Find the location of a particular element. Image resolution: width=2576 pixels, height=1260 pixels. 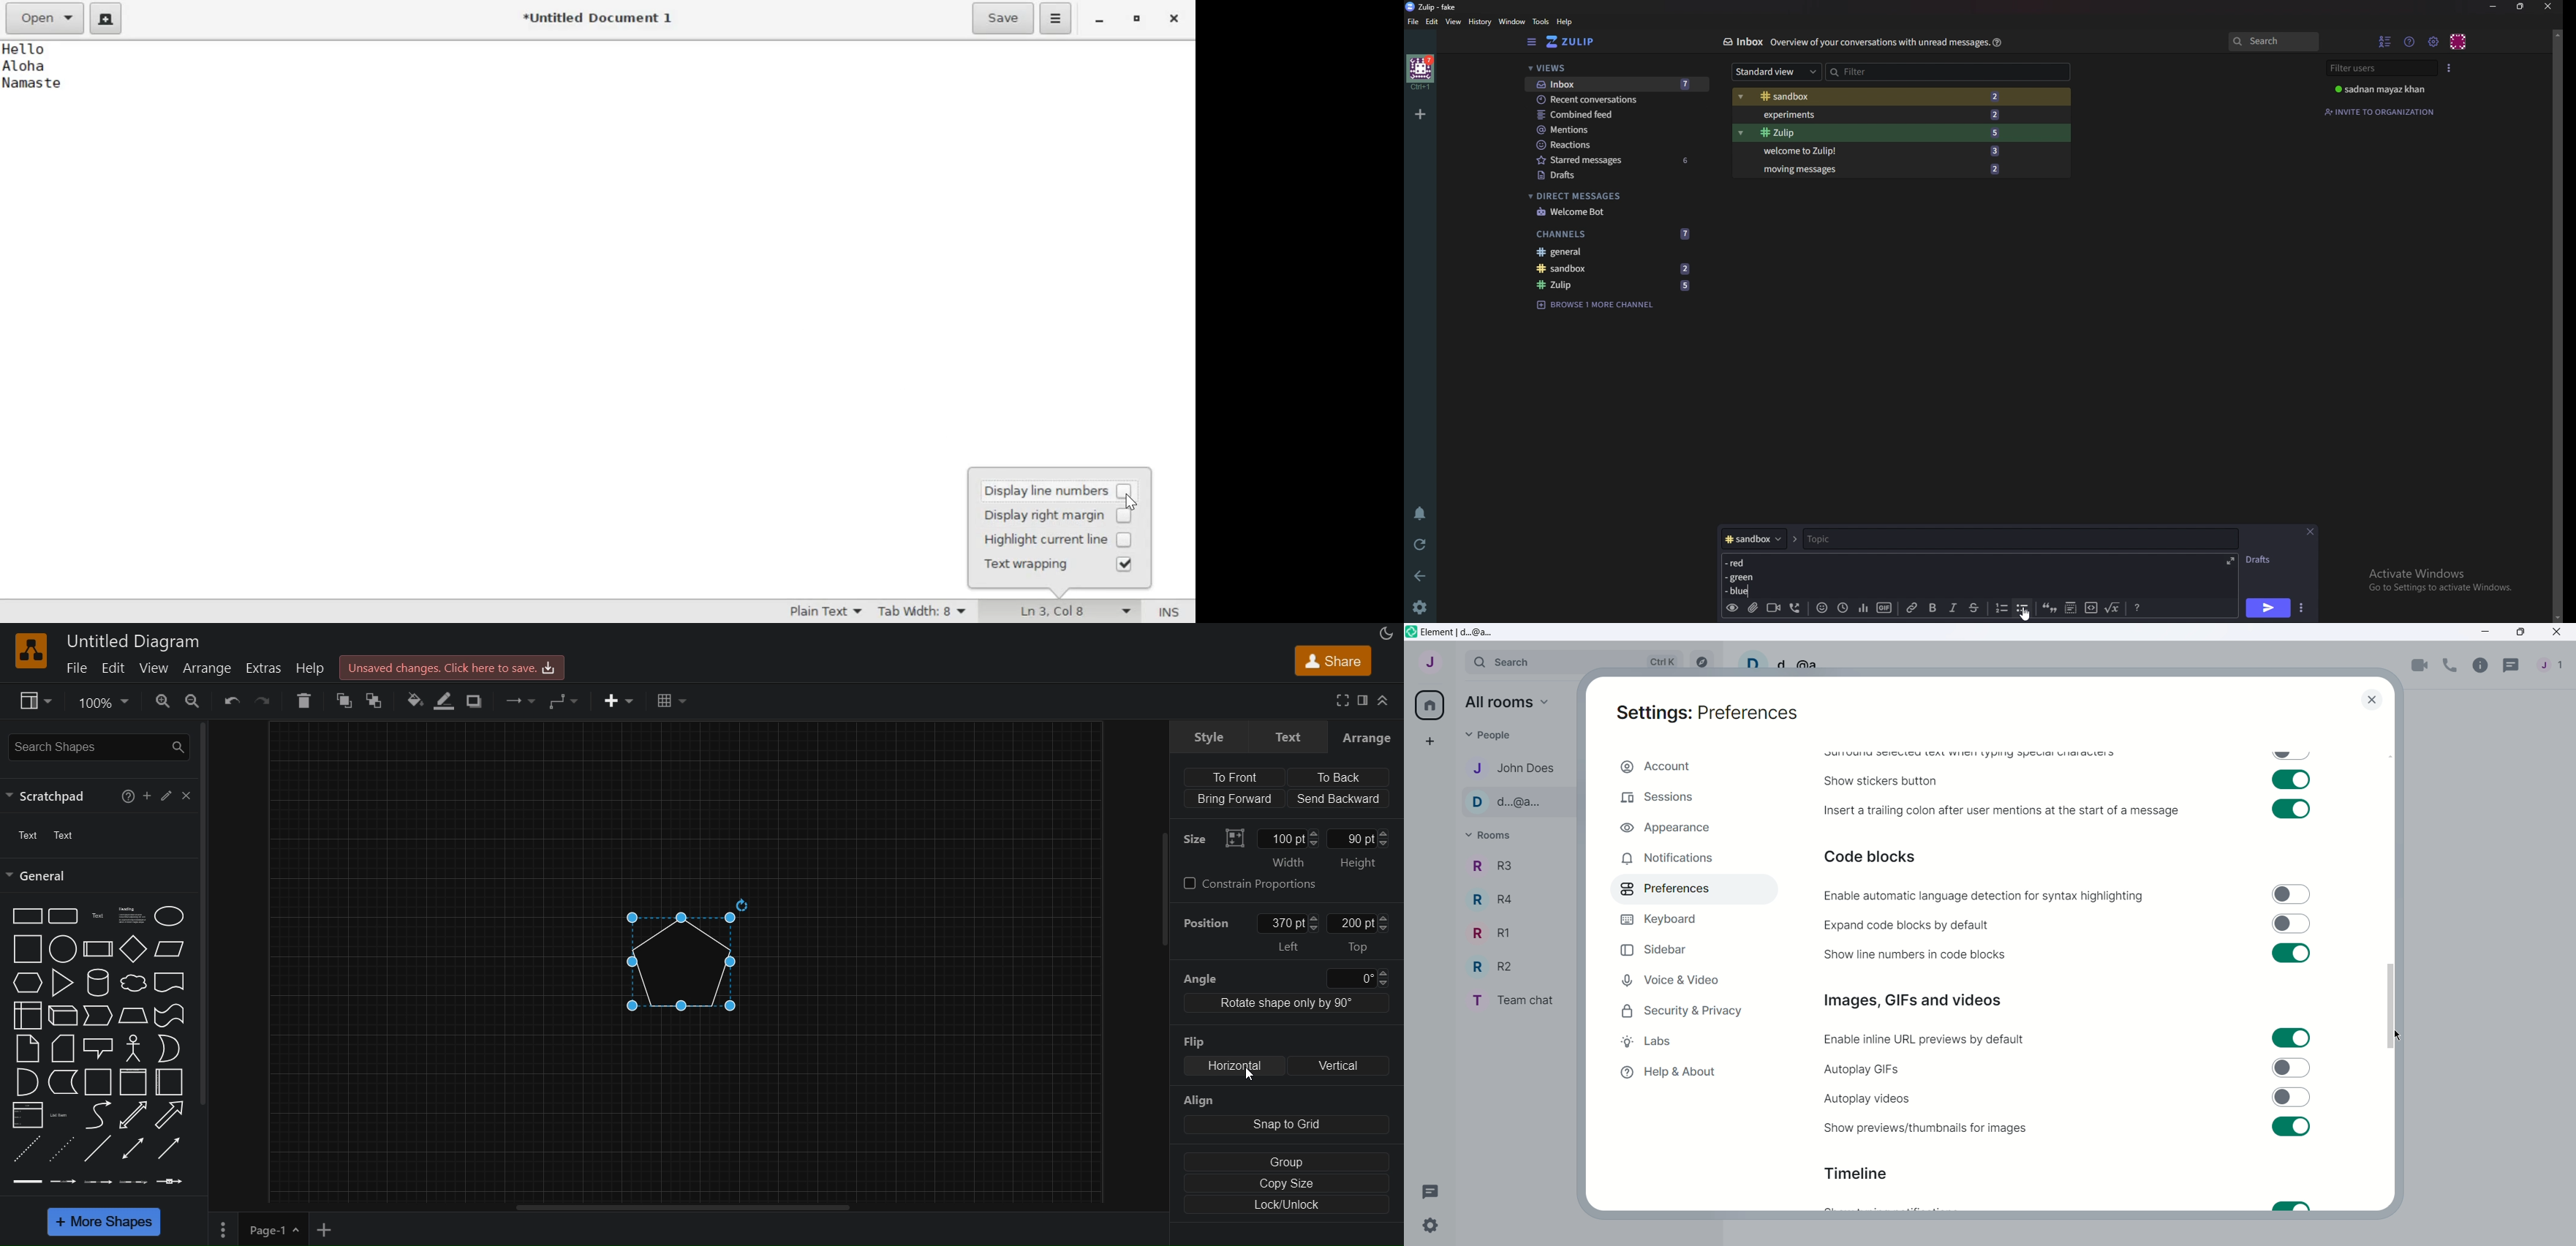

display line numbers is located at coordinates (1042, 493).